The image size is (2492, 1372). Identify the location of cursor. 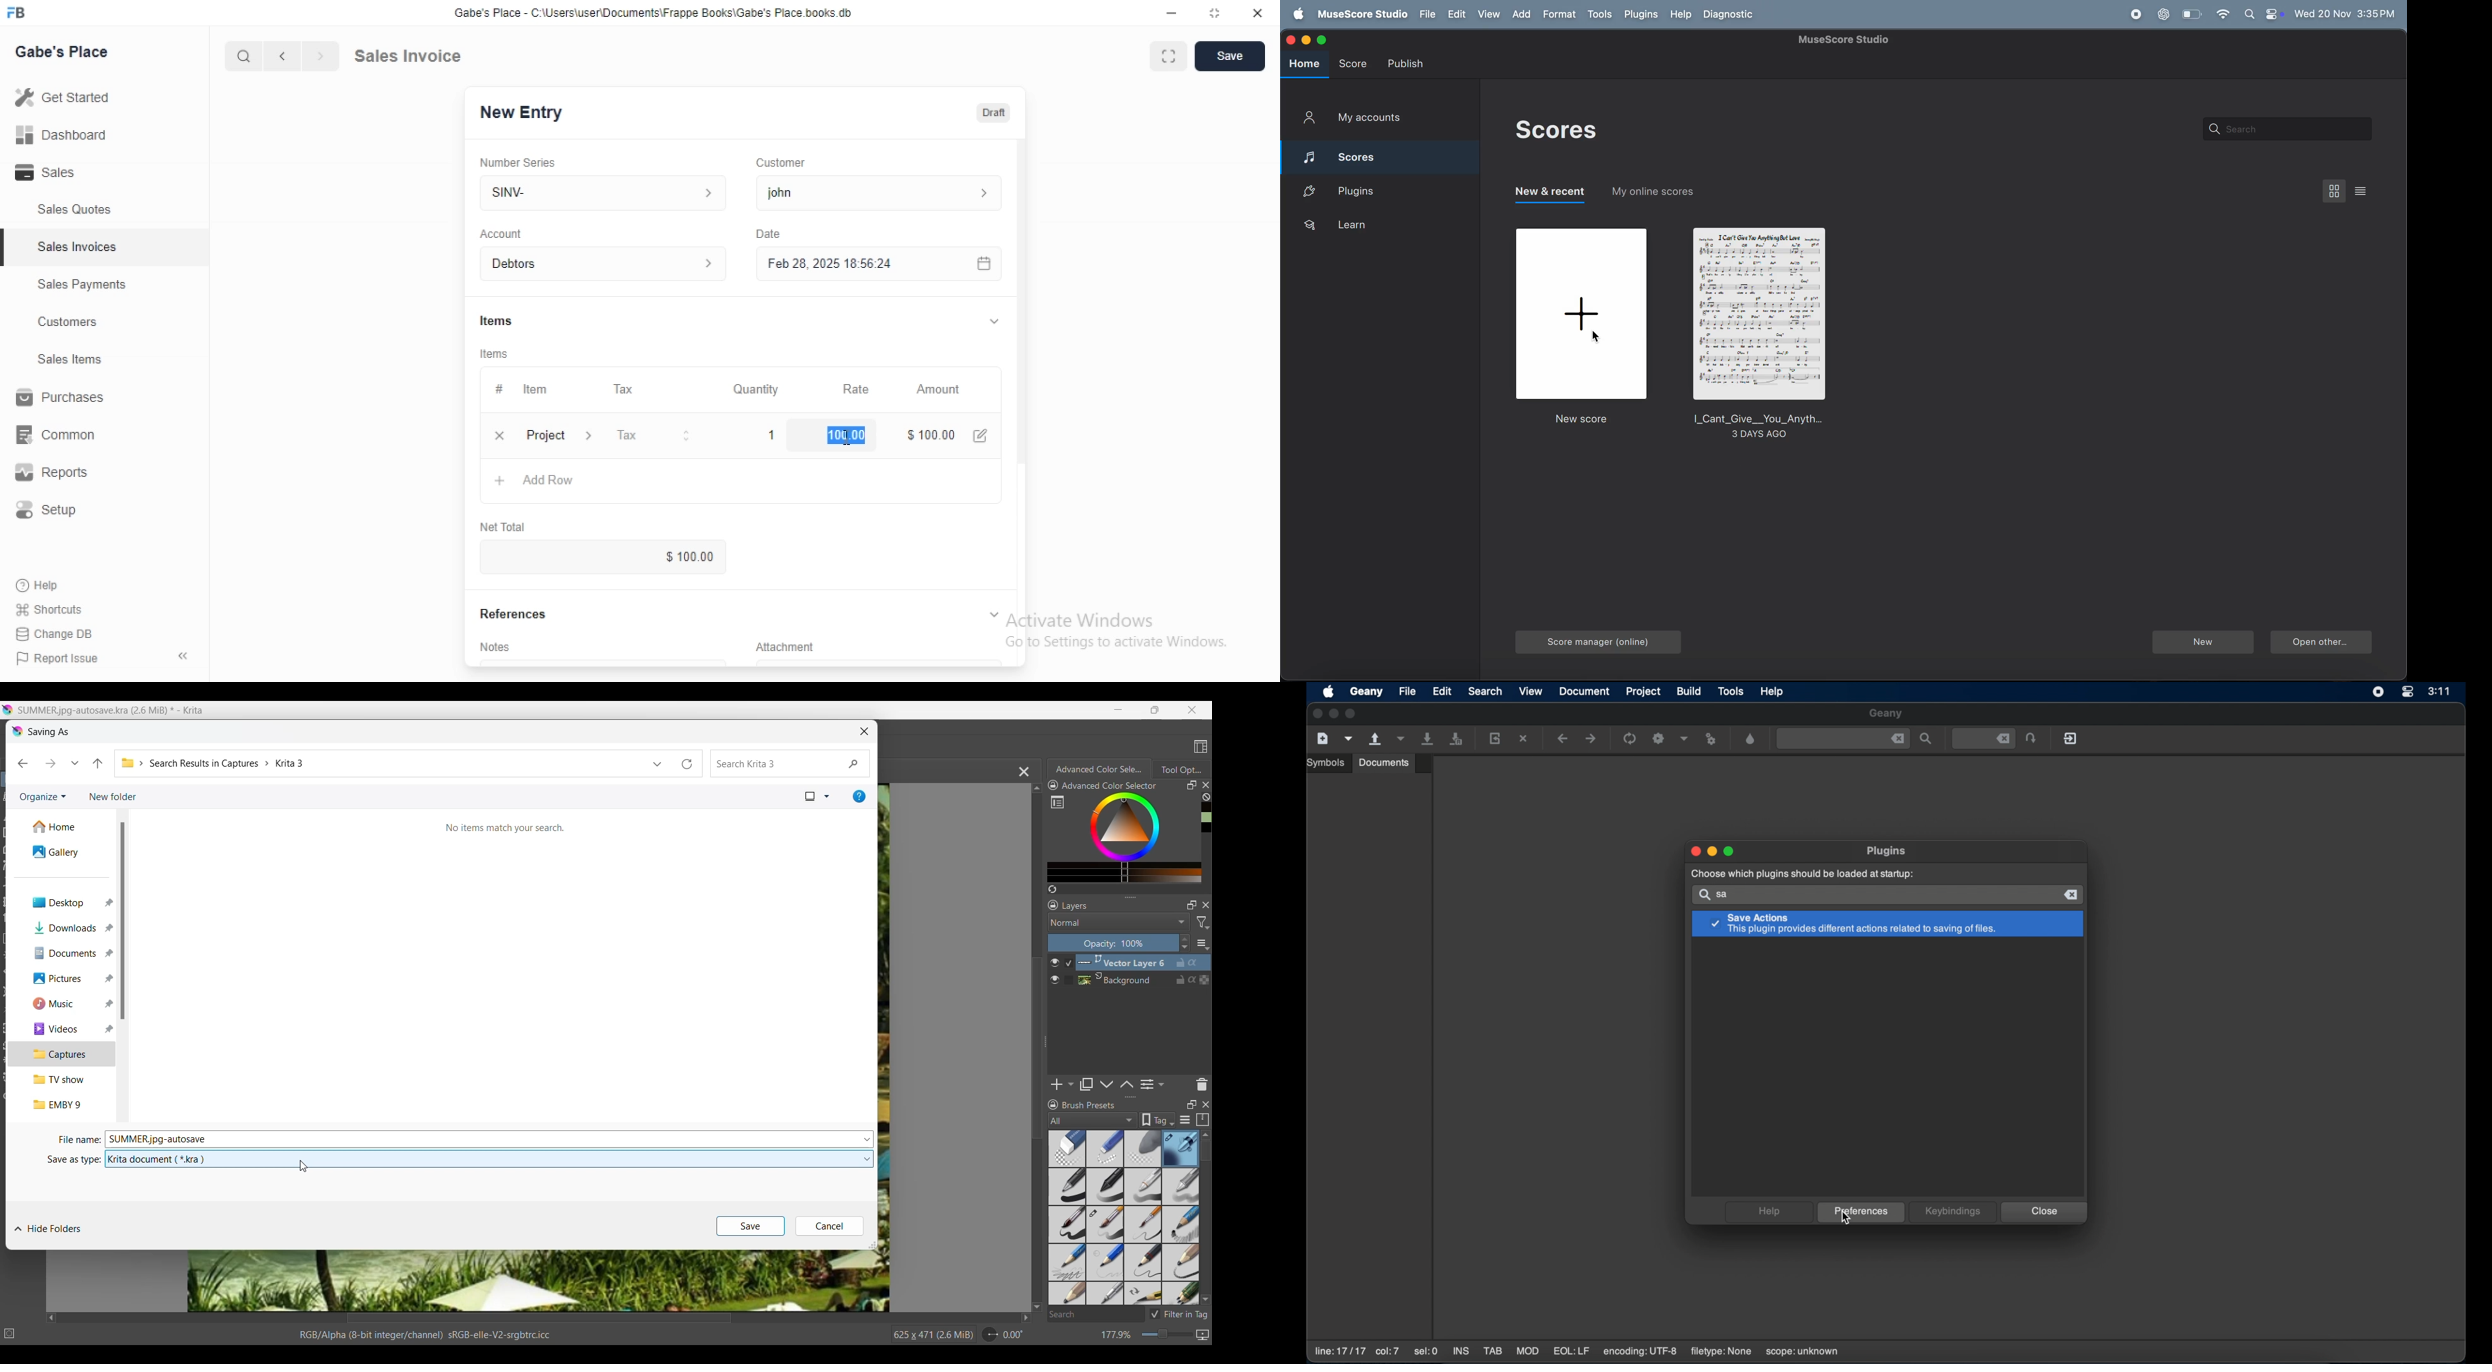
(850, 441).